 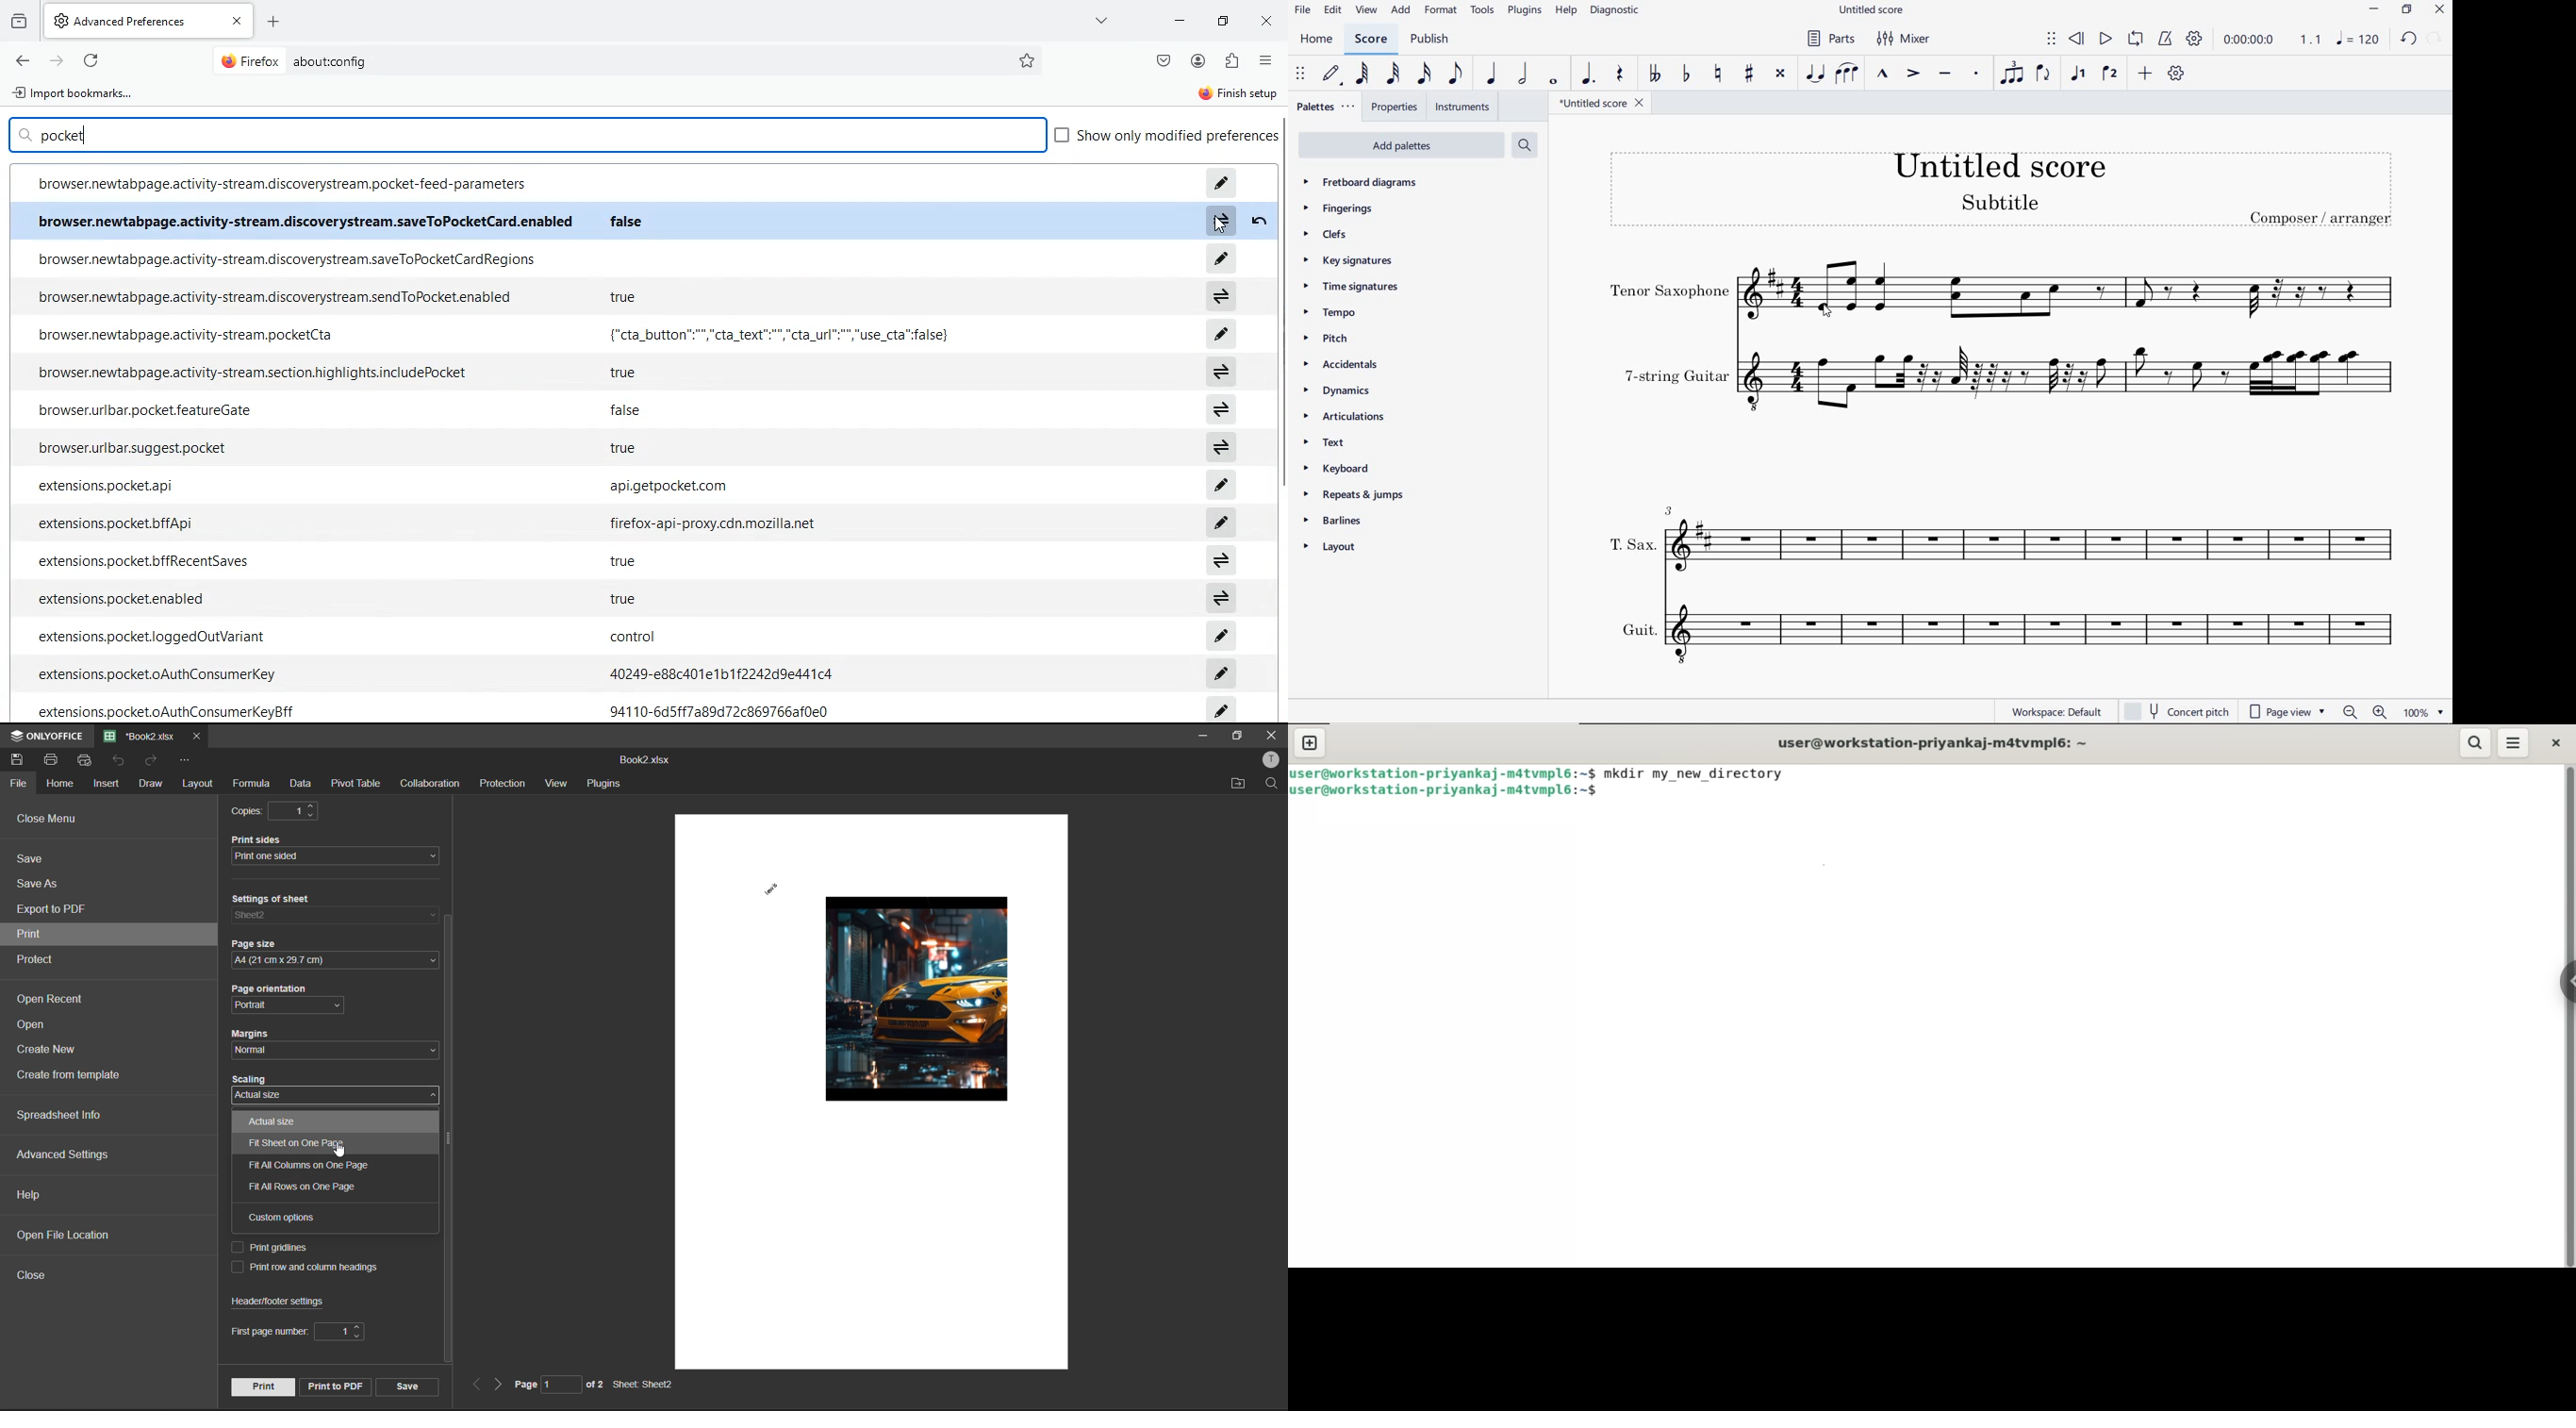 I want to click on TEXT, so click(x=1321, y=441).